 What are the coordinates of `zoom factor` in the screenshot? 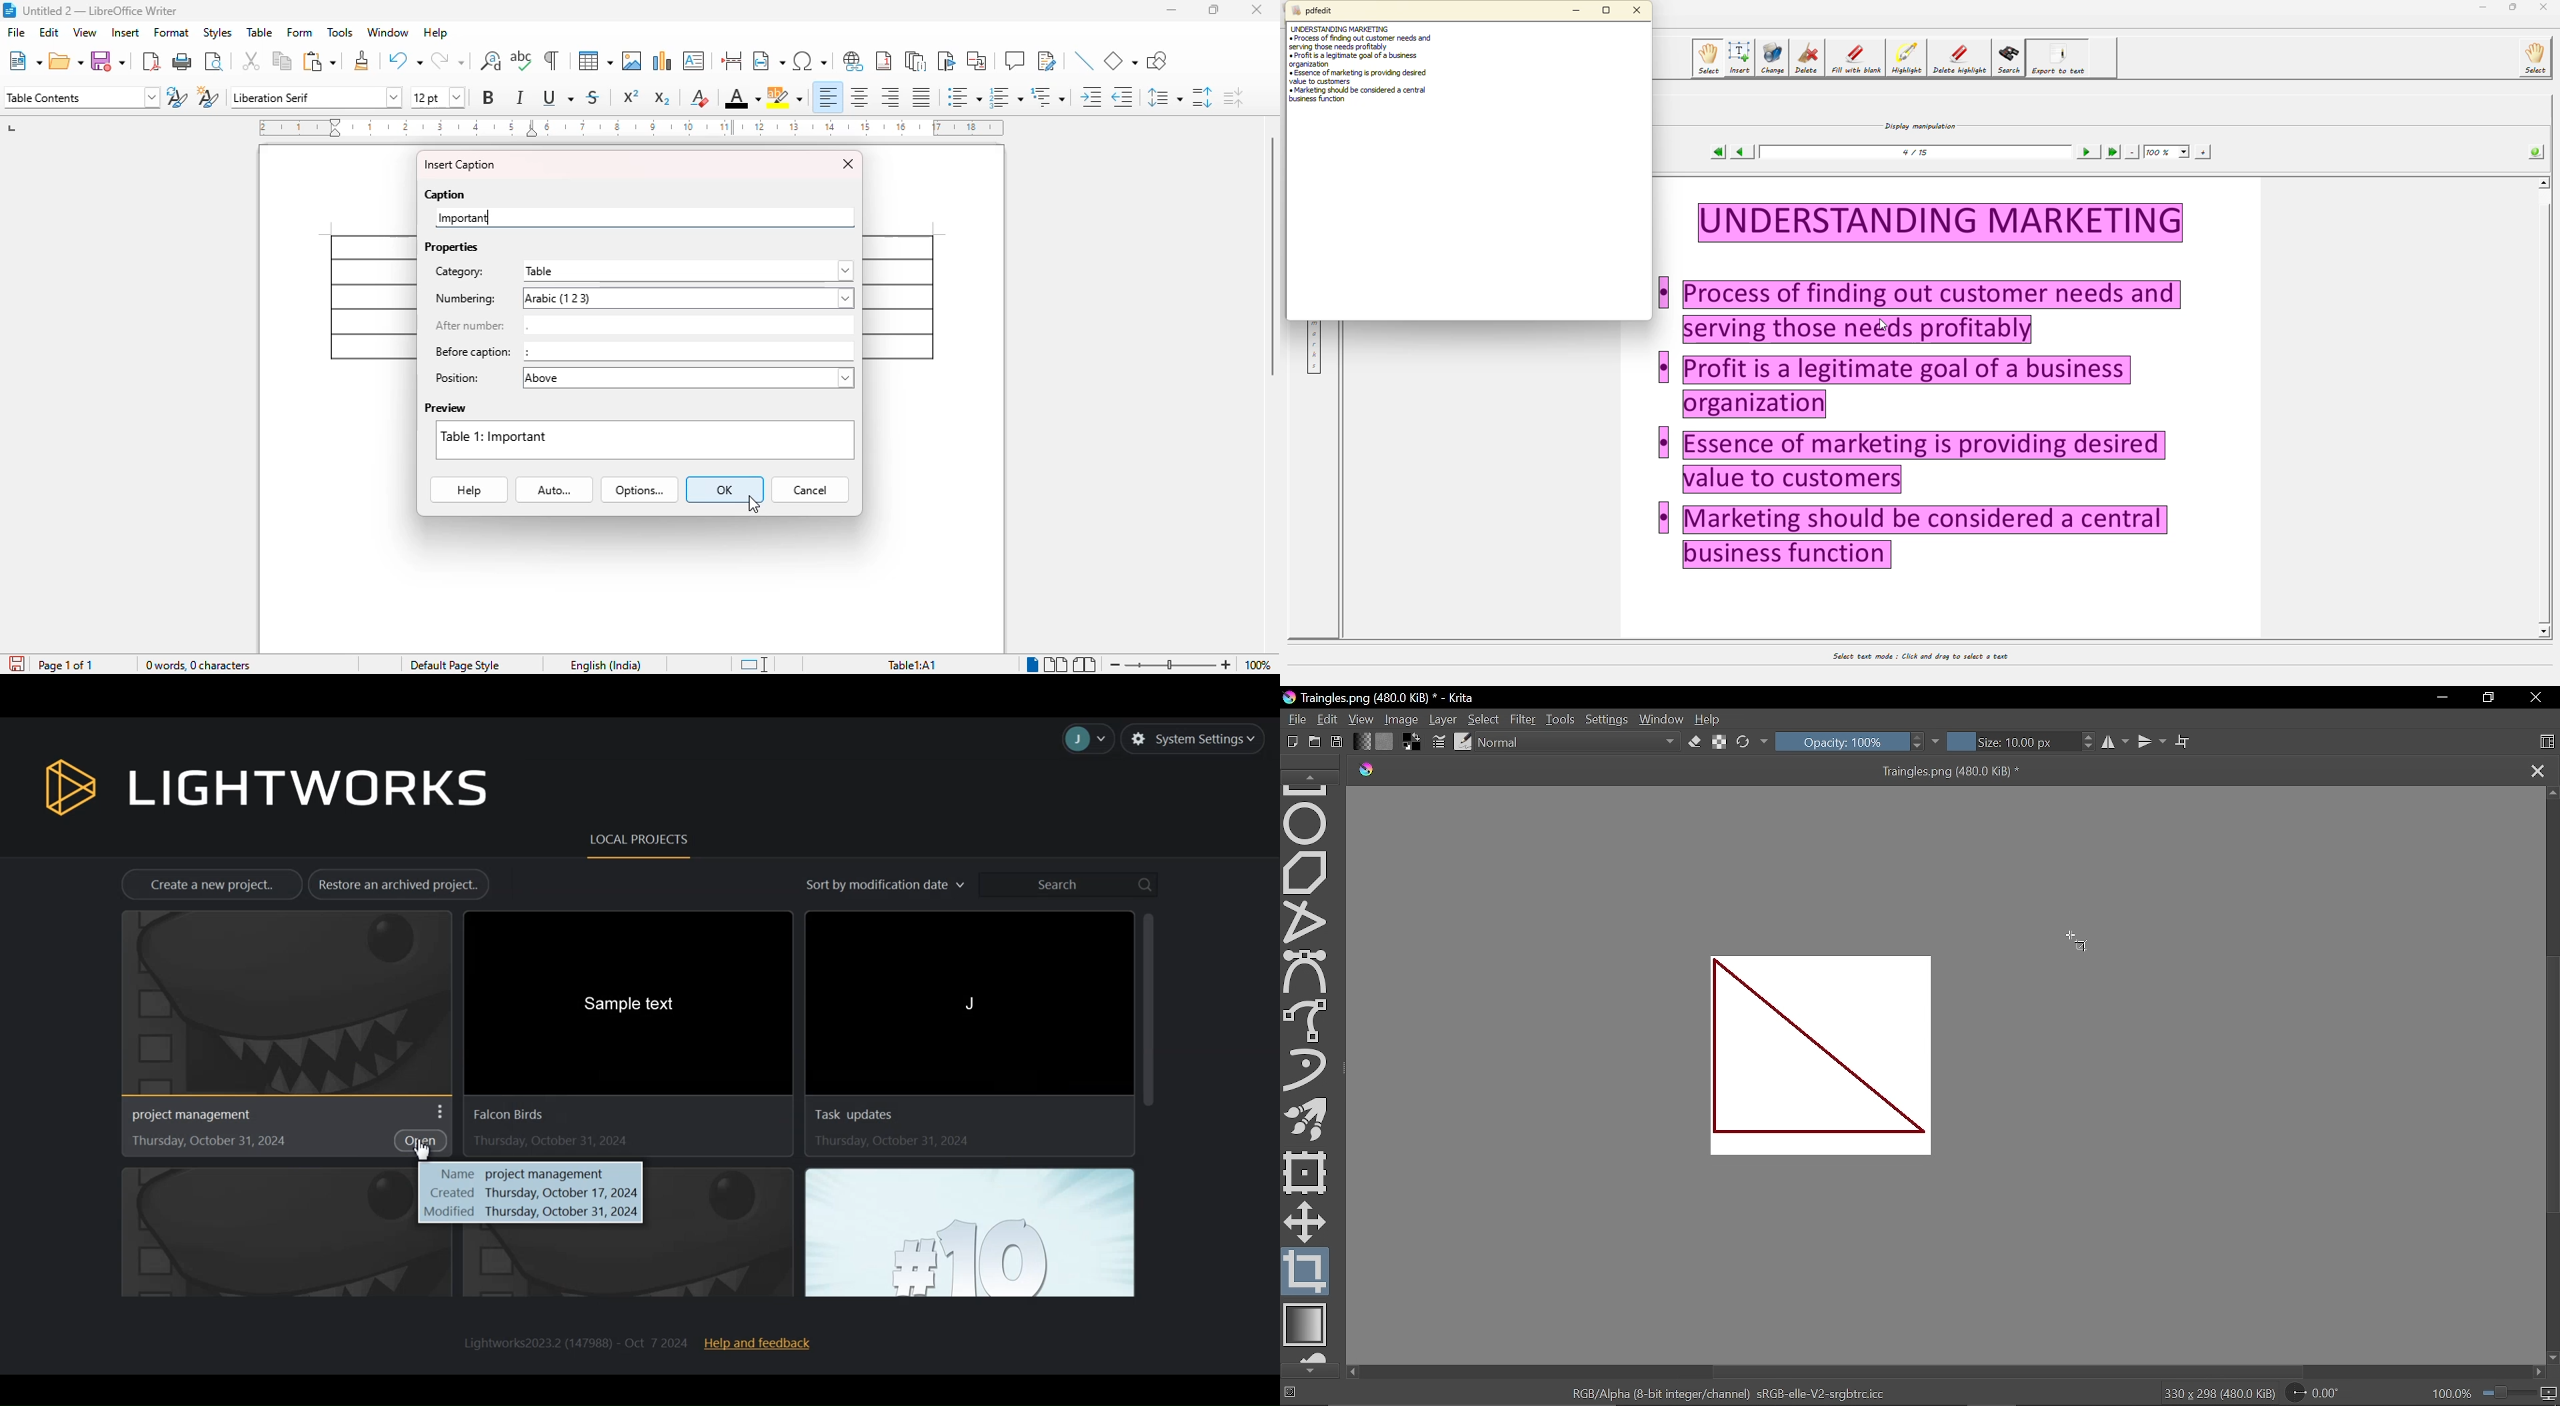 It's located at (1258, 665).